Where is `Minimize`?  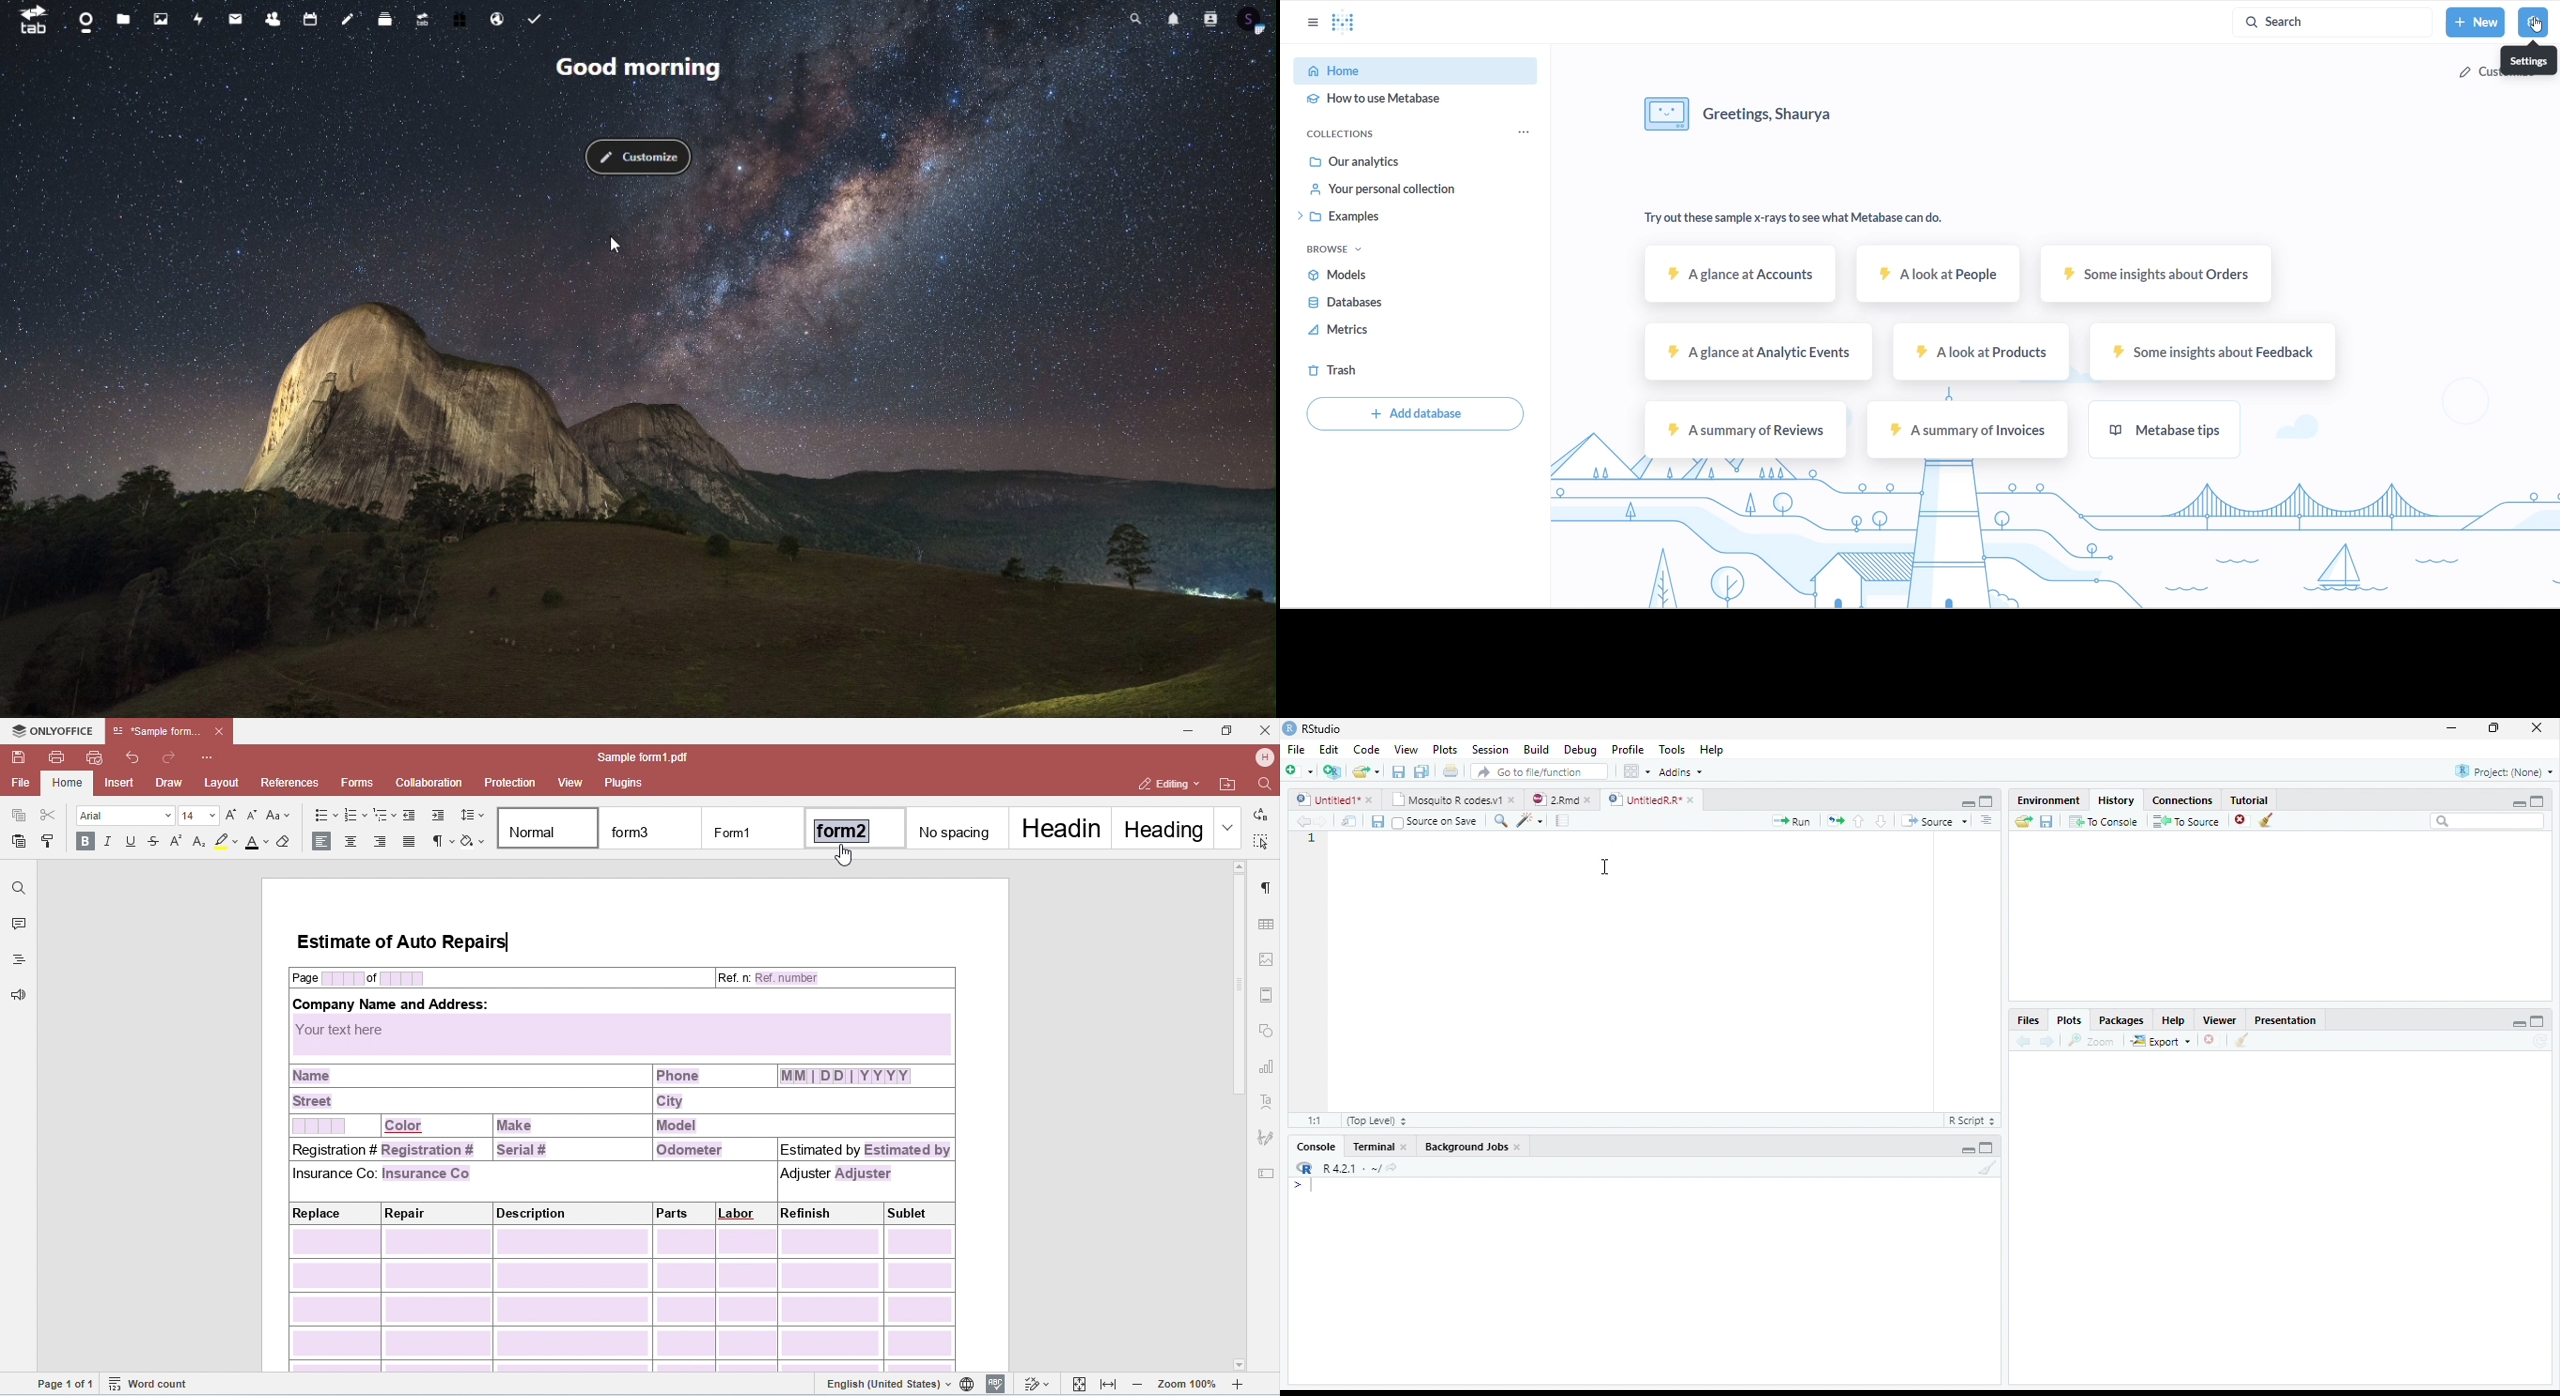
Minimize is located at coordinates (1965, 1149).